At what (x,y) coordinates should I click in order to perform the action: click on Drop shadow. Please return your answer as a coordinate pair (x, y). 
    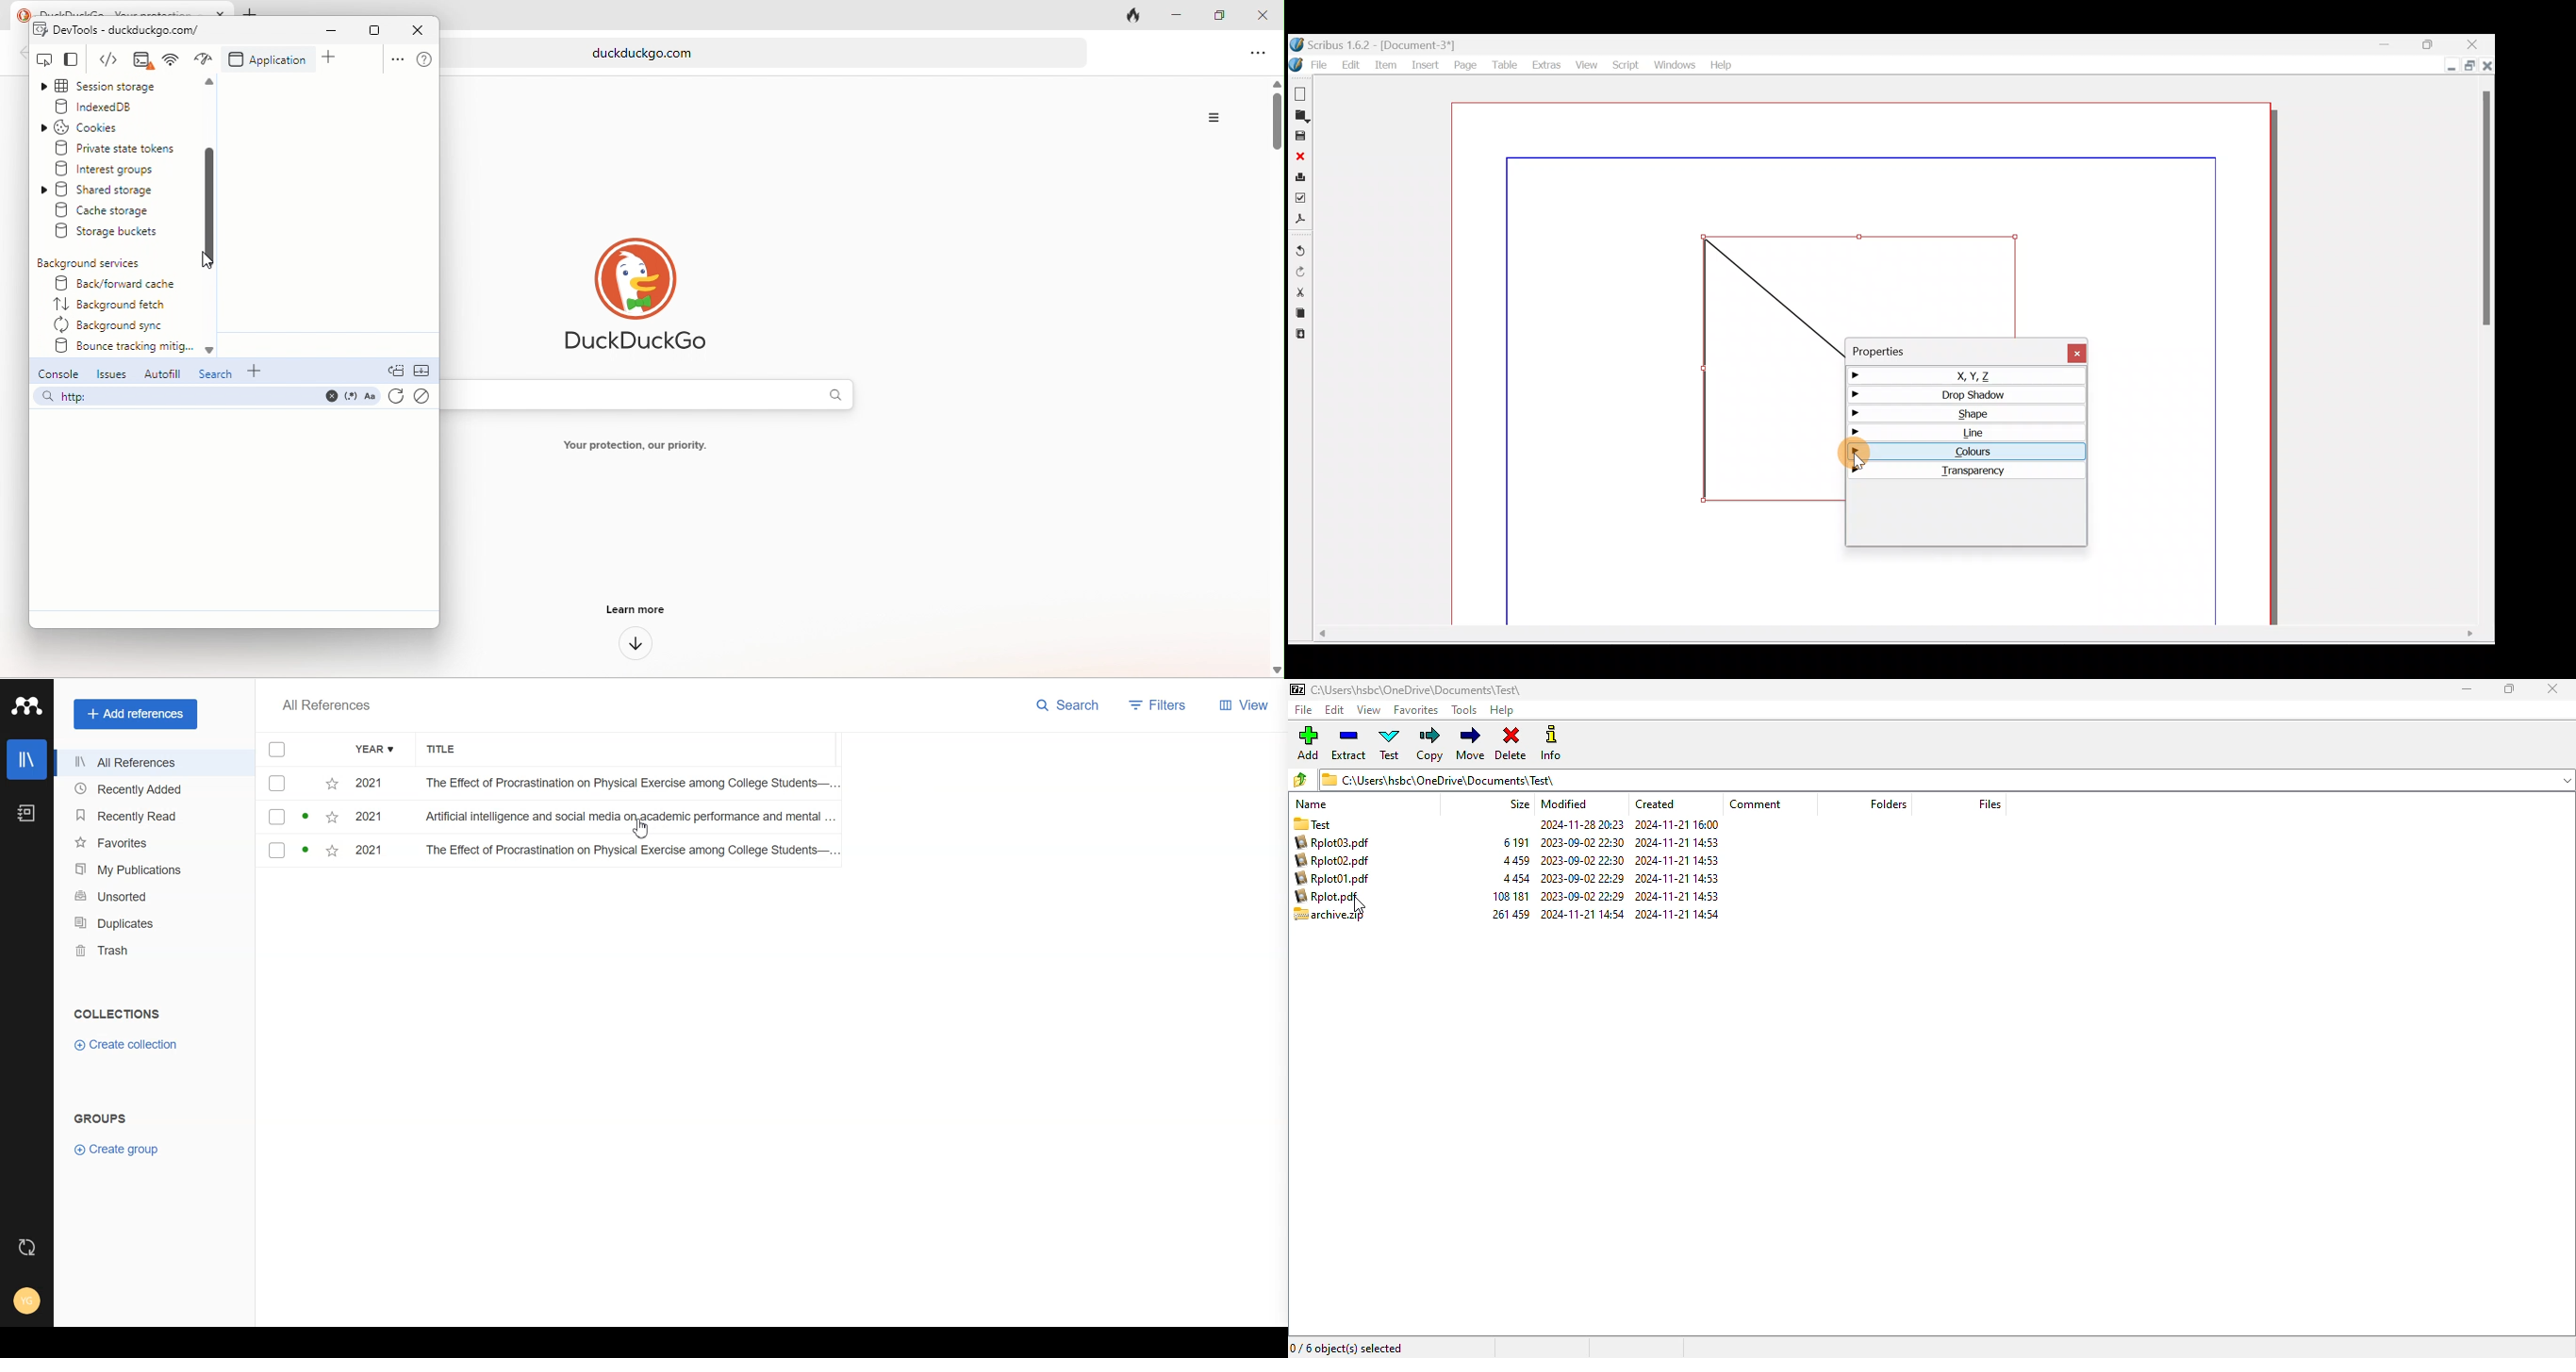
    Looking at the image, I should click on (1969, 392).